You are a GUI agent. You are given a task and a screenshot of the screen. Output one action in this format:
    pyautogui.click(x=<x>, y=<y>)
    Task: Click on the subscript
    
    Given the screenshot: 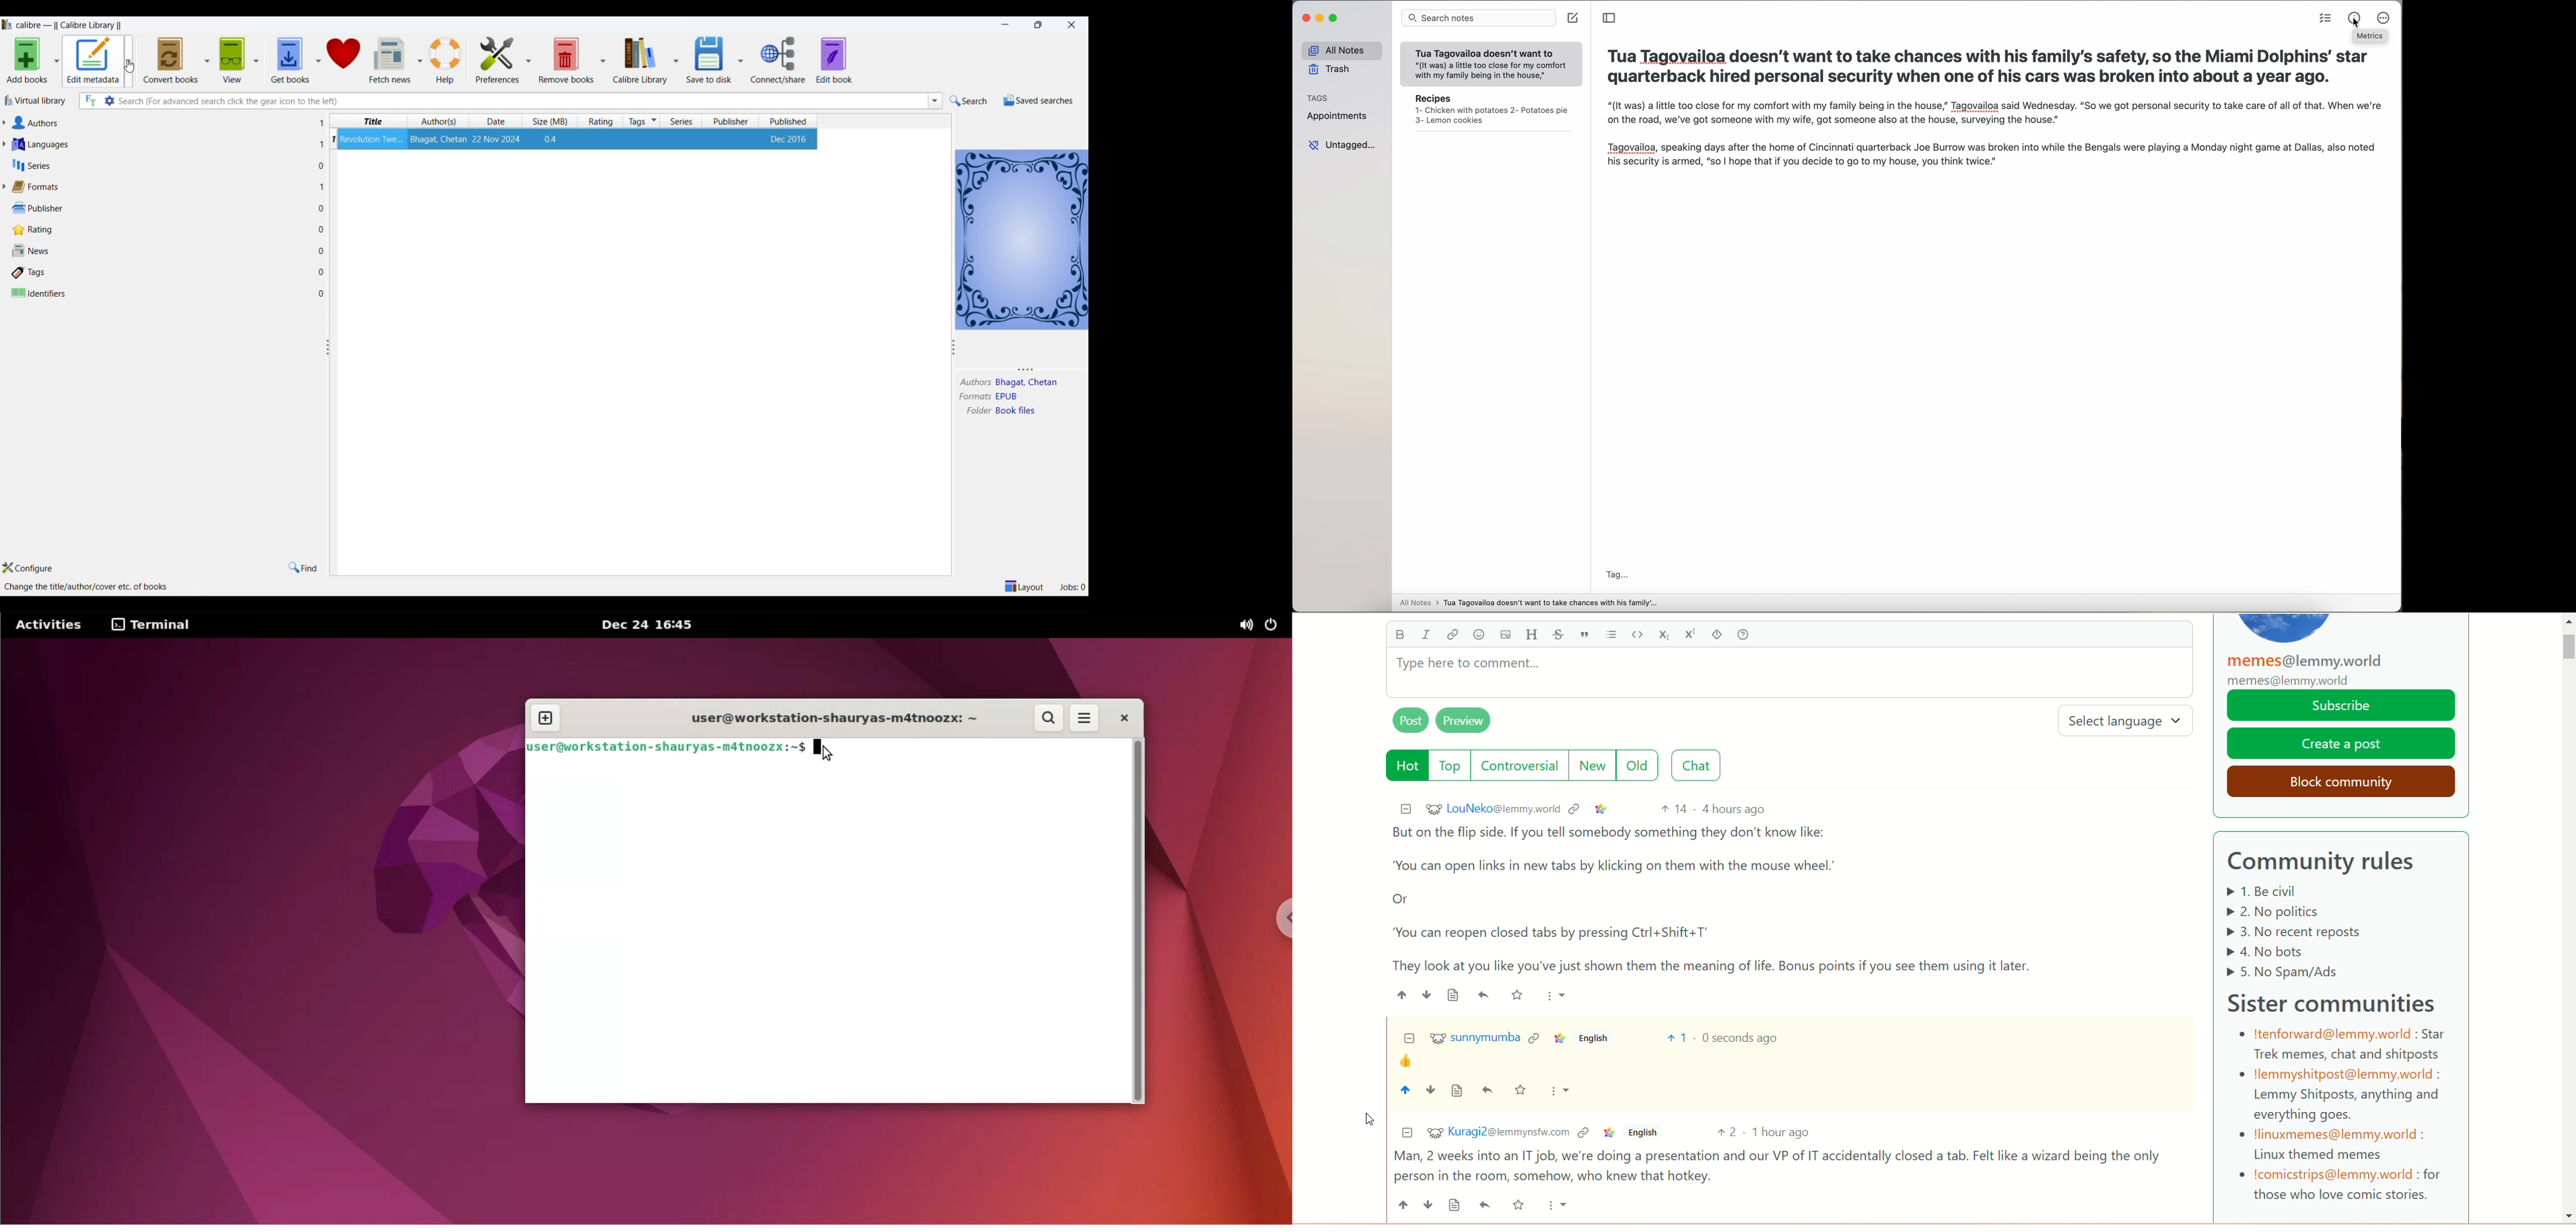 What is the action you would take?
    pyautogui.click(x=1666, y=637)
    